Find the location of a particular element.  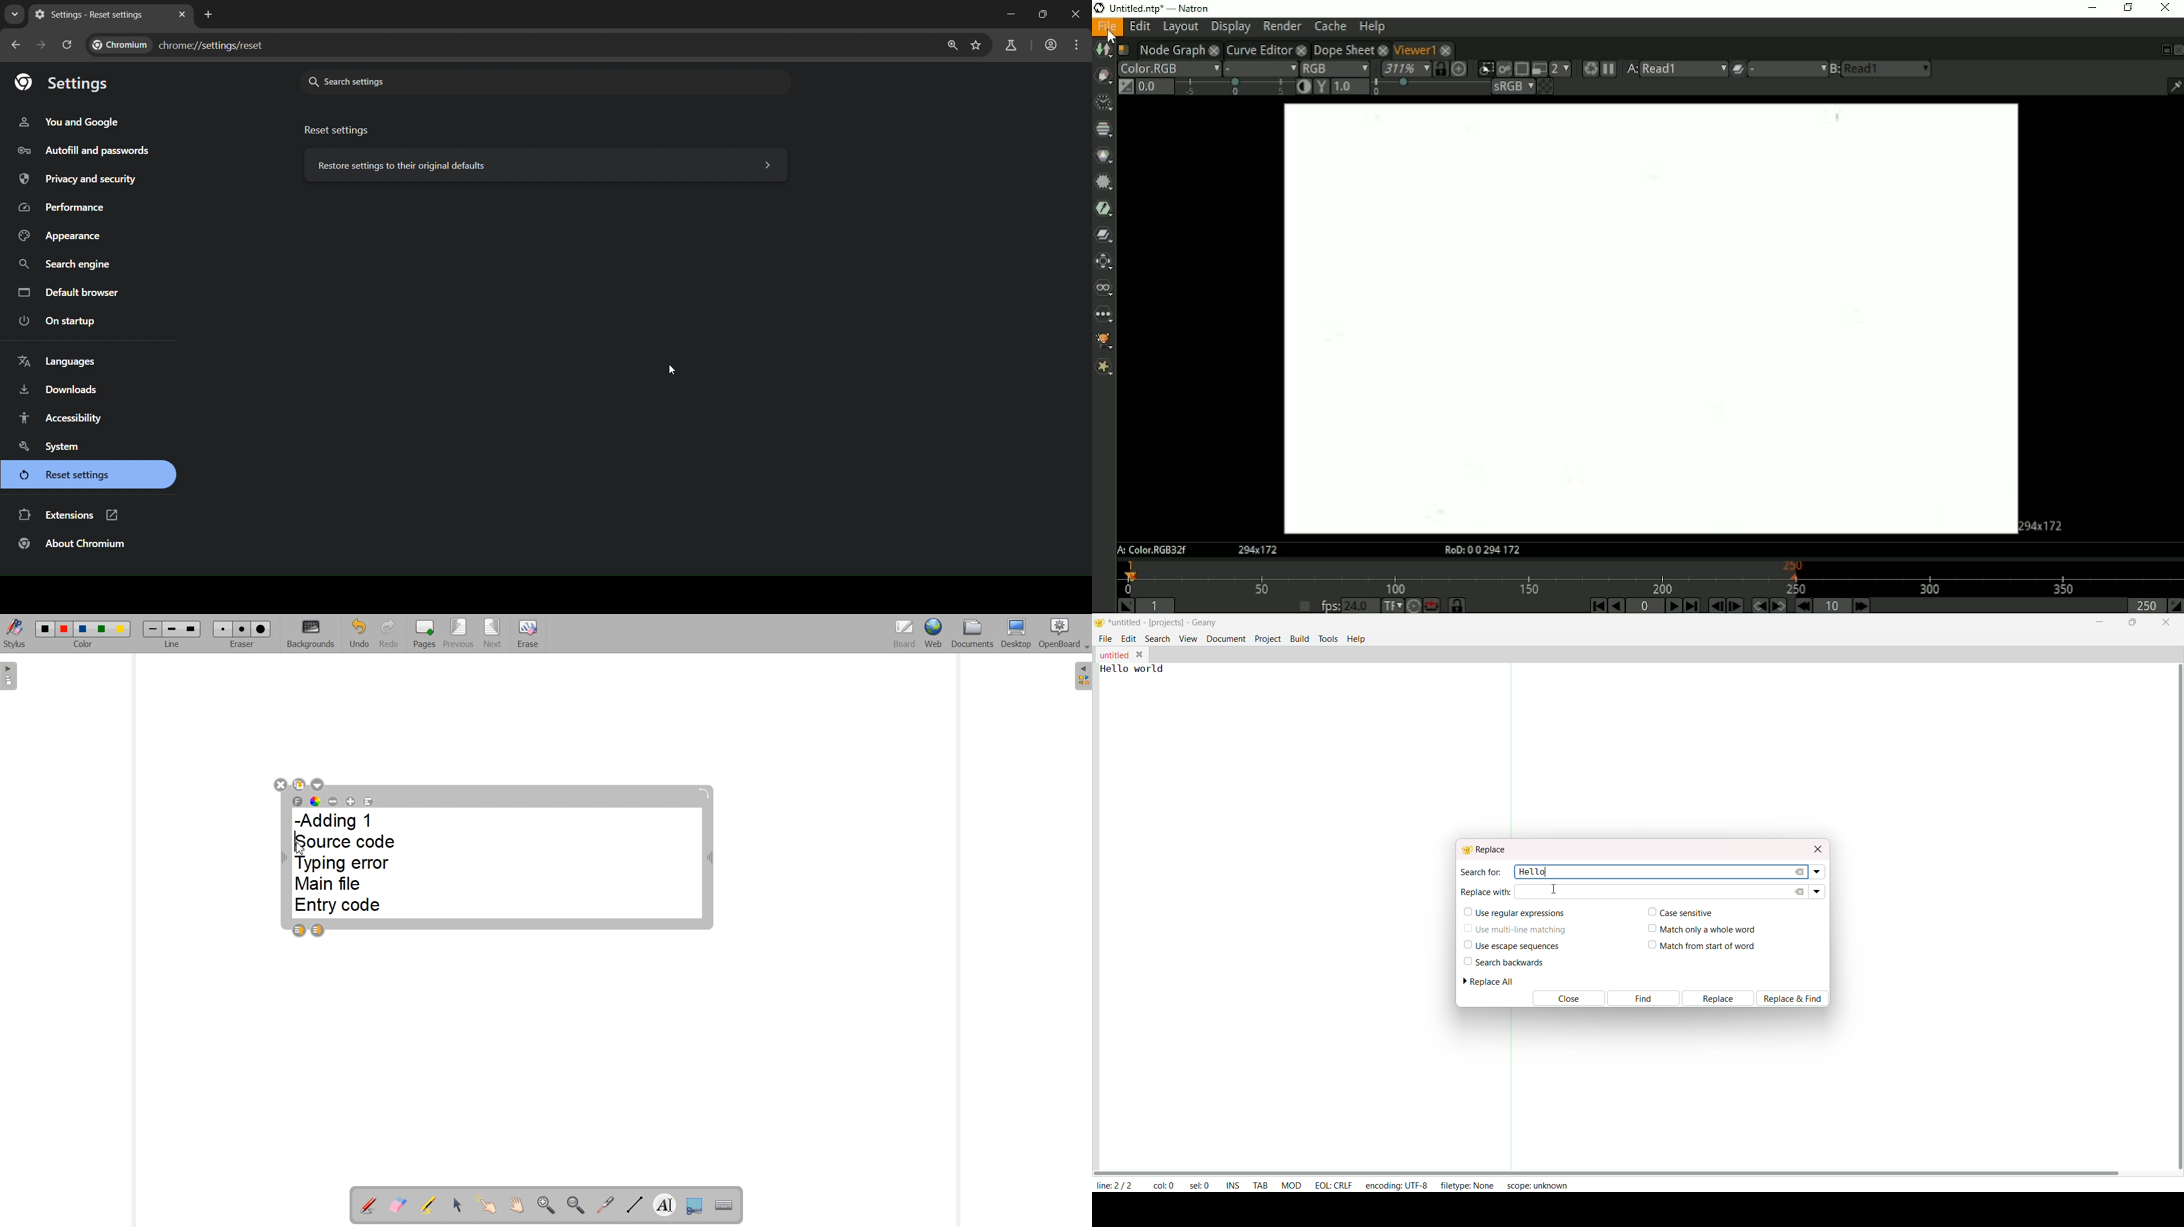

go forward one page is located at coordinates (40, 45).